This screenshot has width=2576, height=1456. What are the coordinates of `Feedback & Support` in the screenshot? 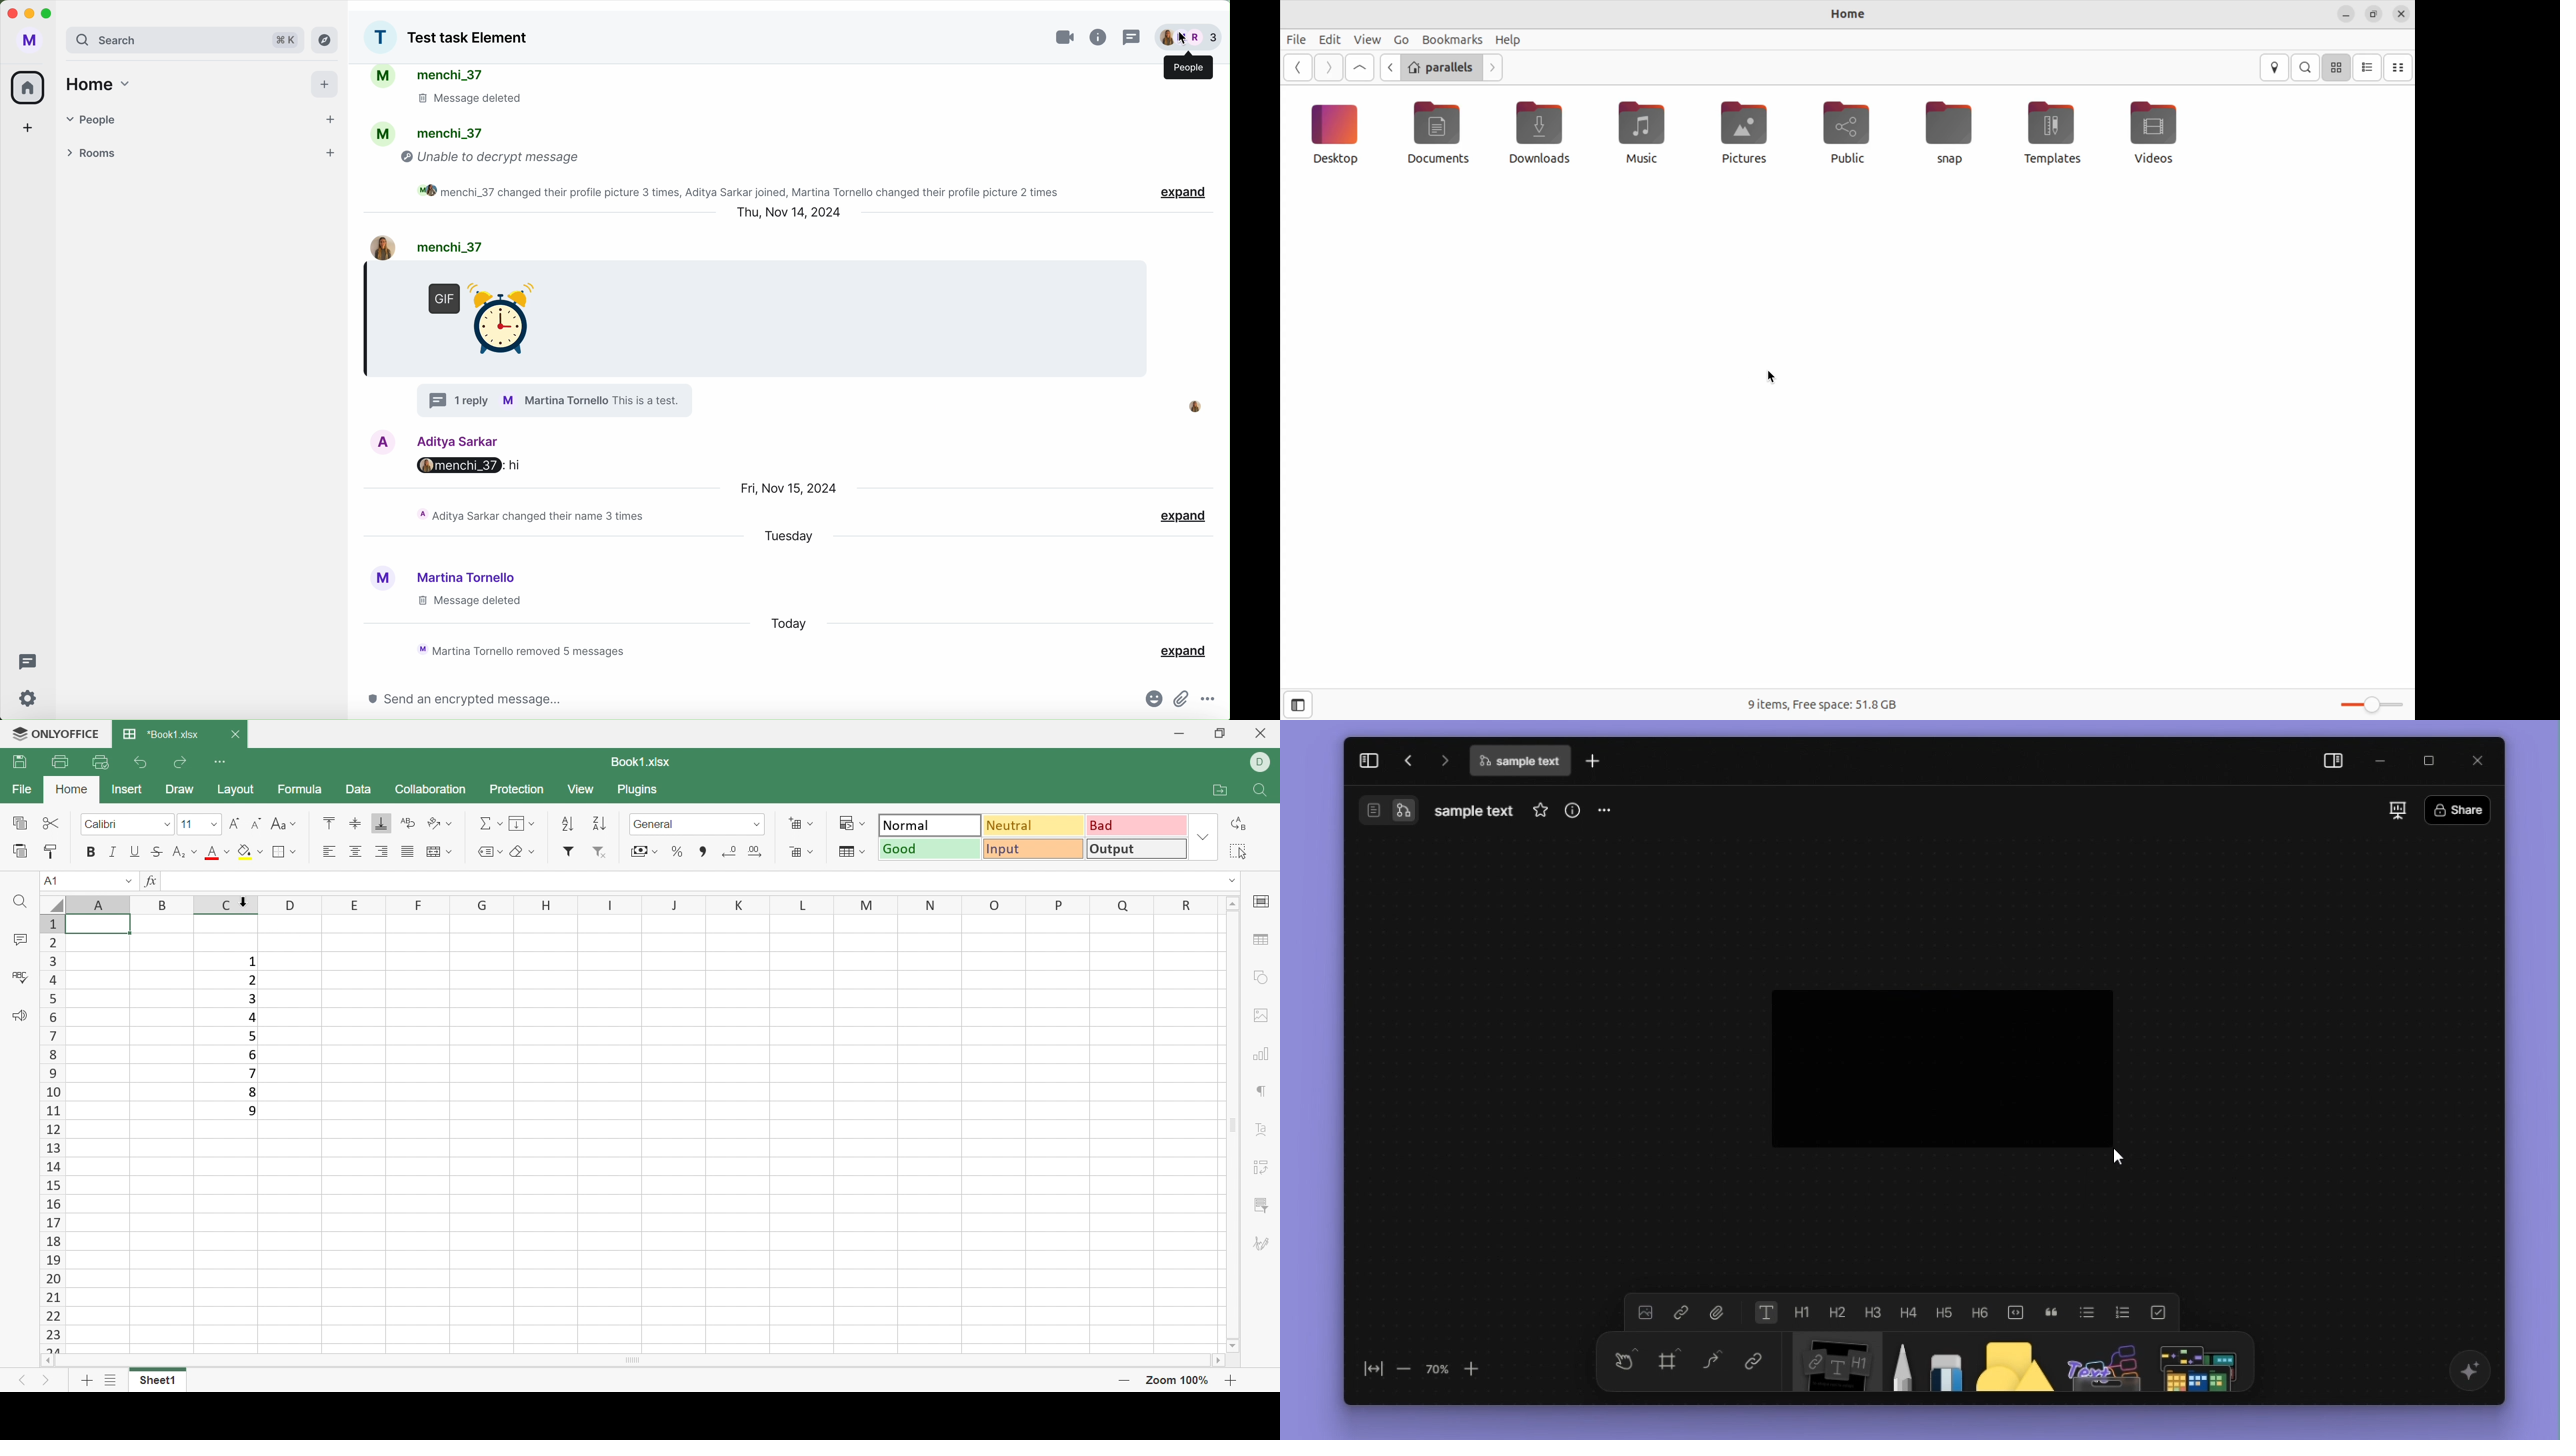 It's located at (18, 1017).